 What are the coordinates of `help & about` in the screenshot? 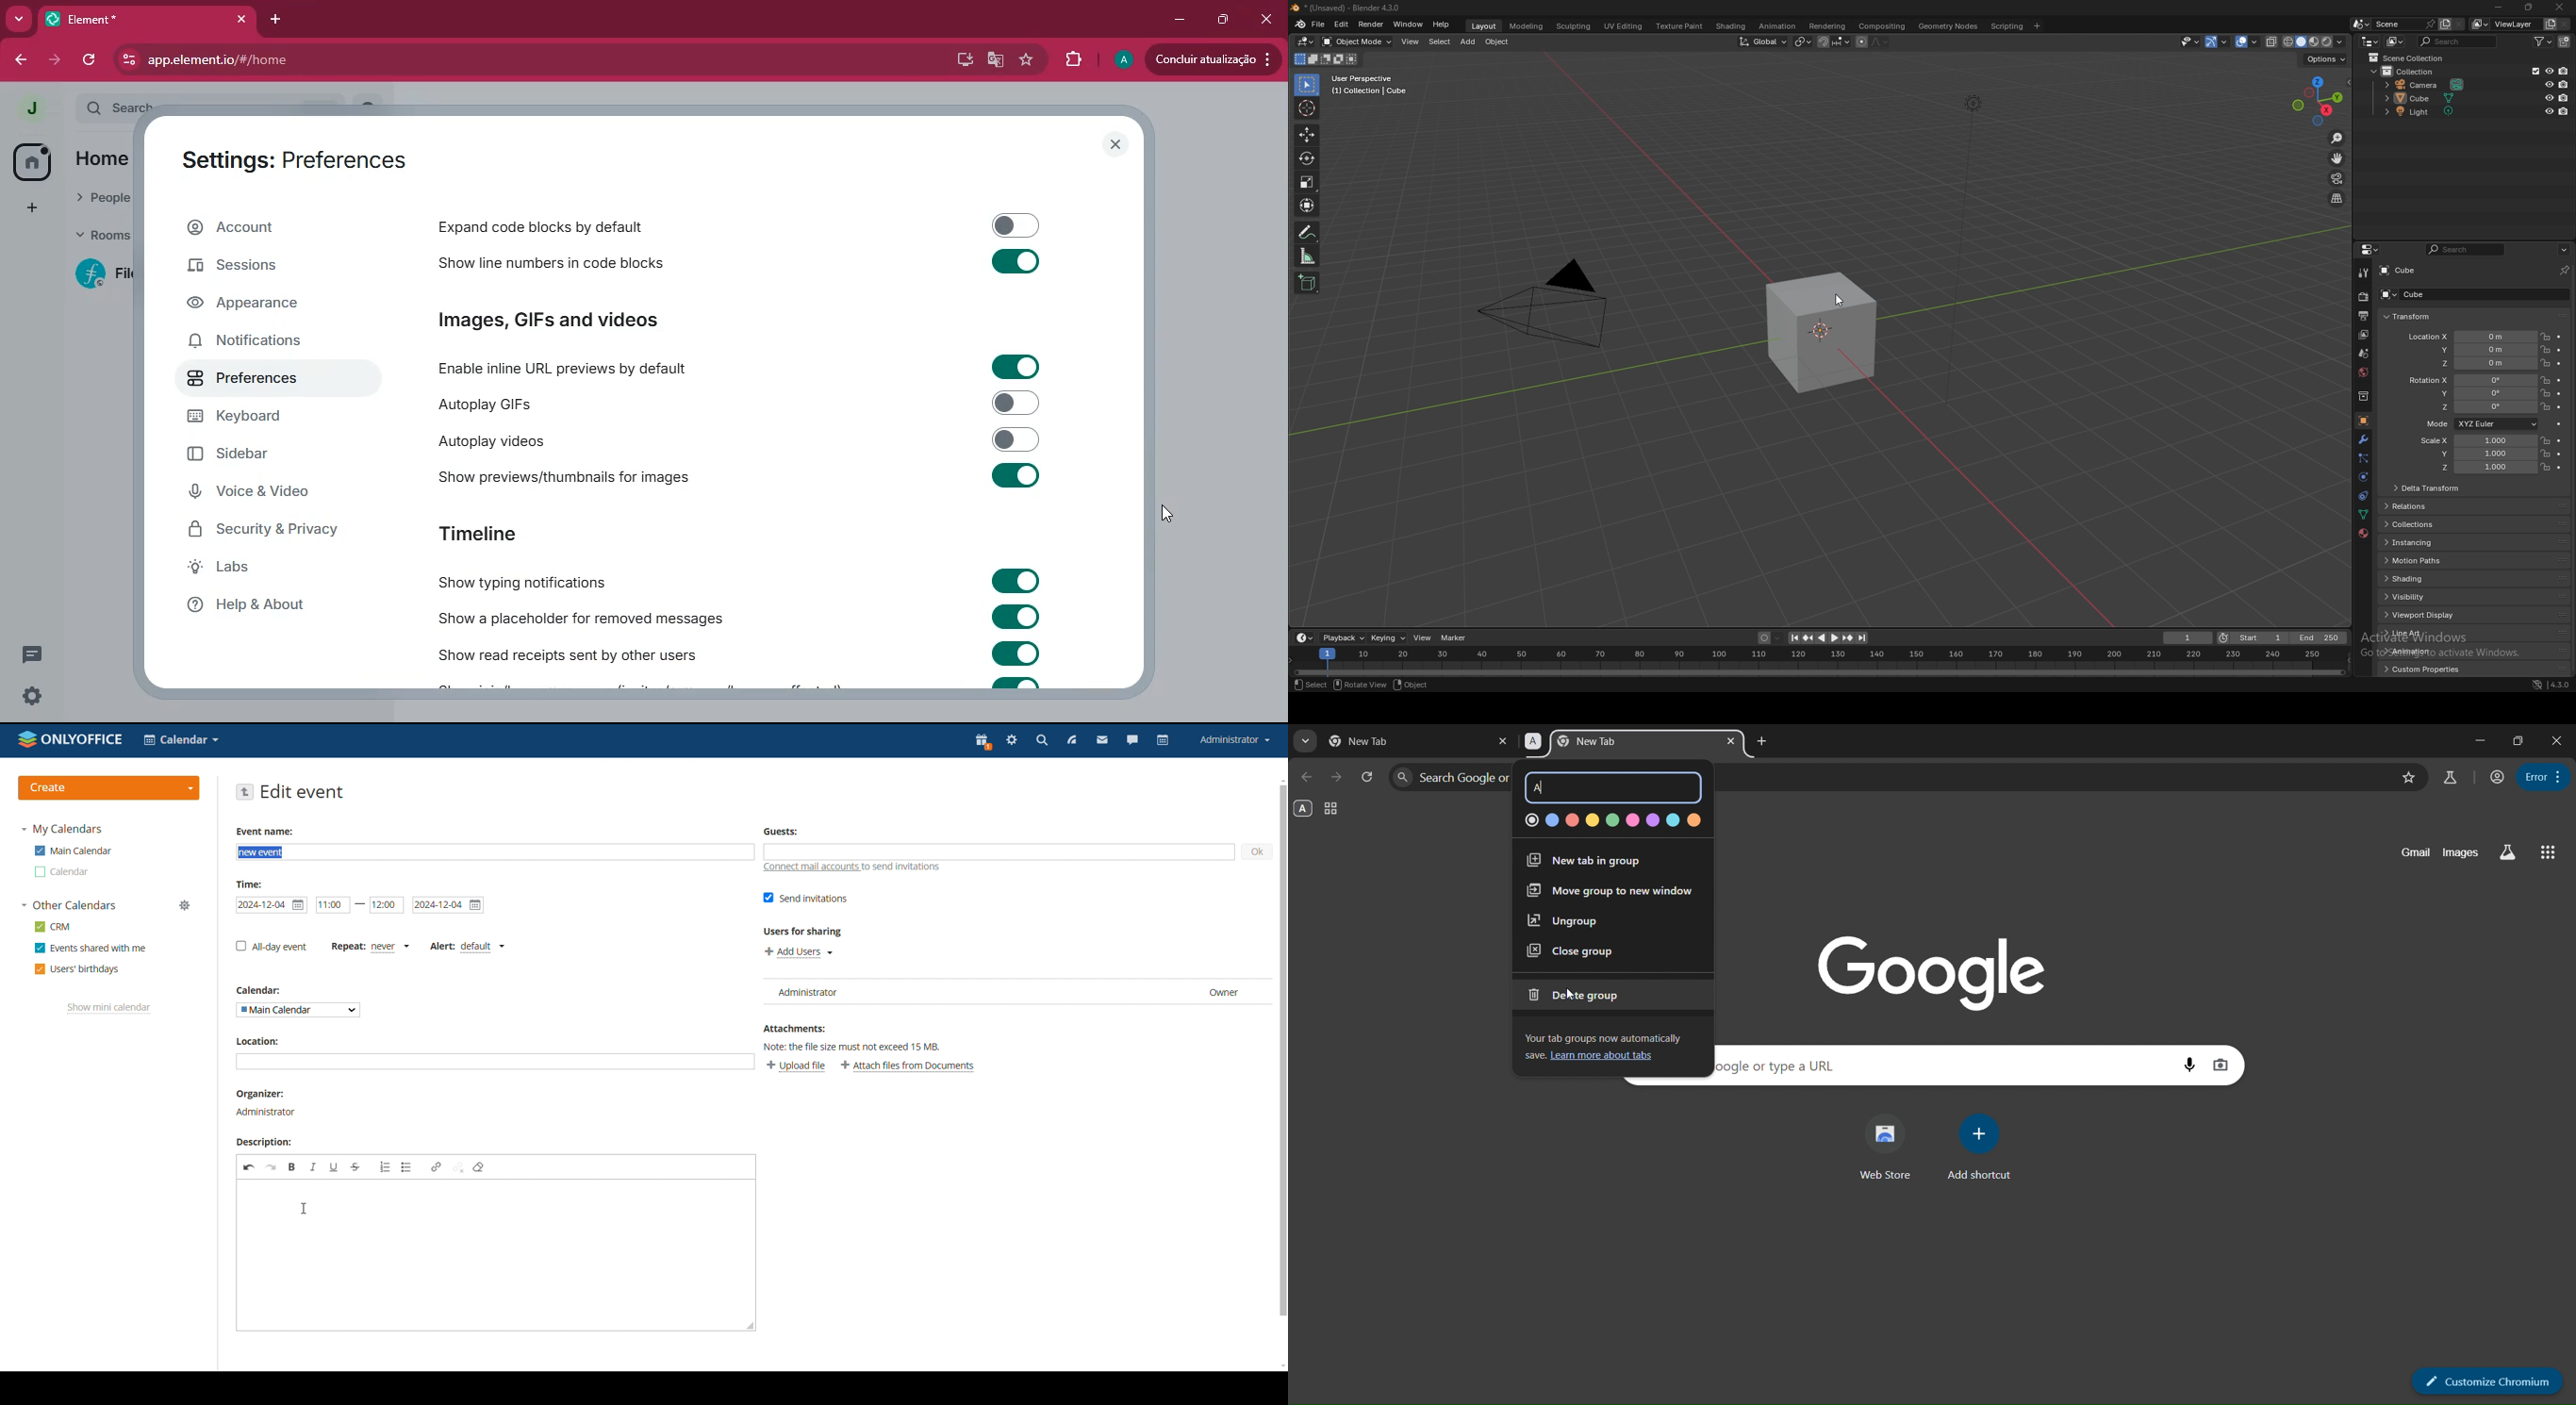 It's located at (268, 605).